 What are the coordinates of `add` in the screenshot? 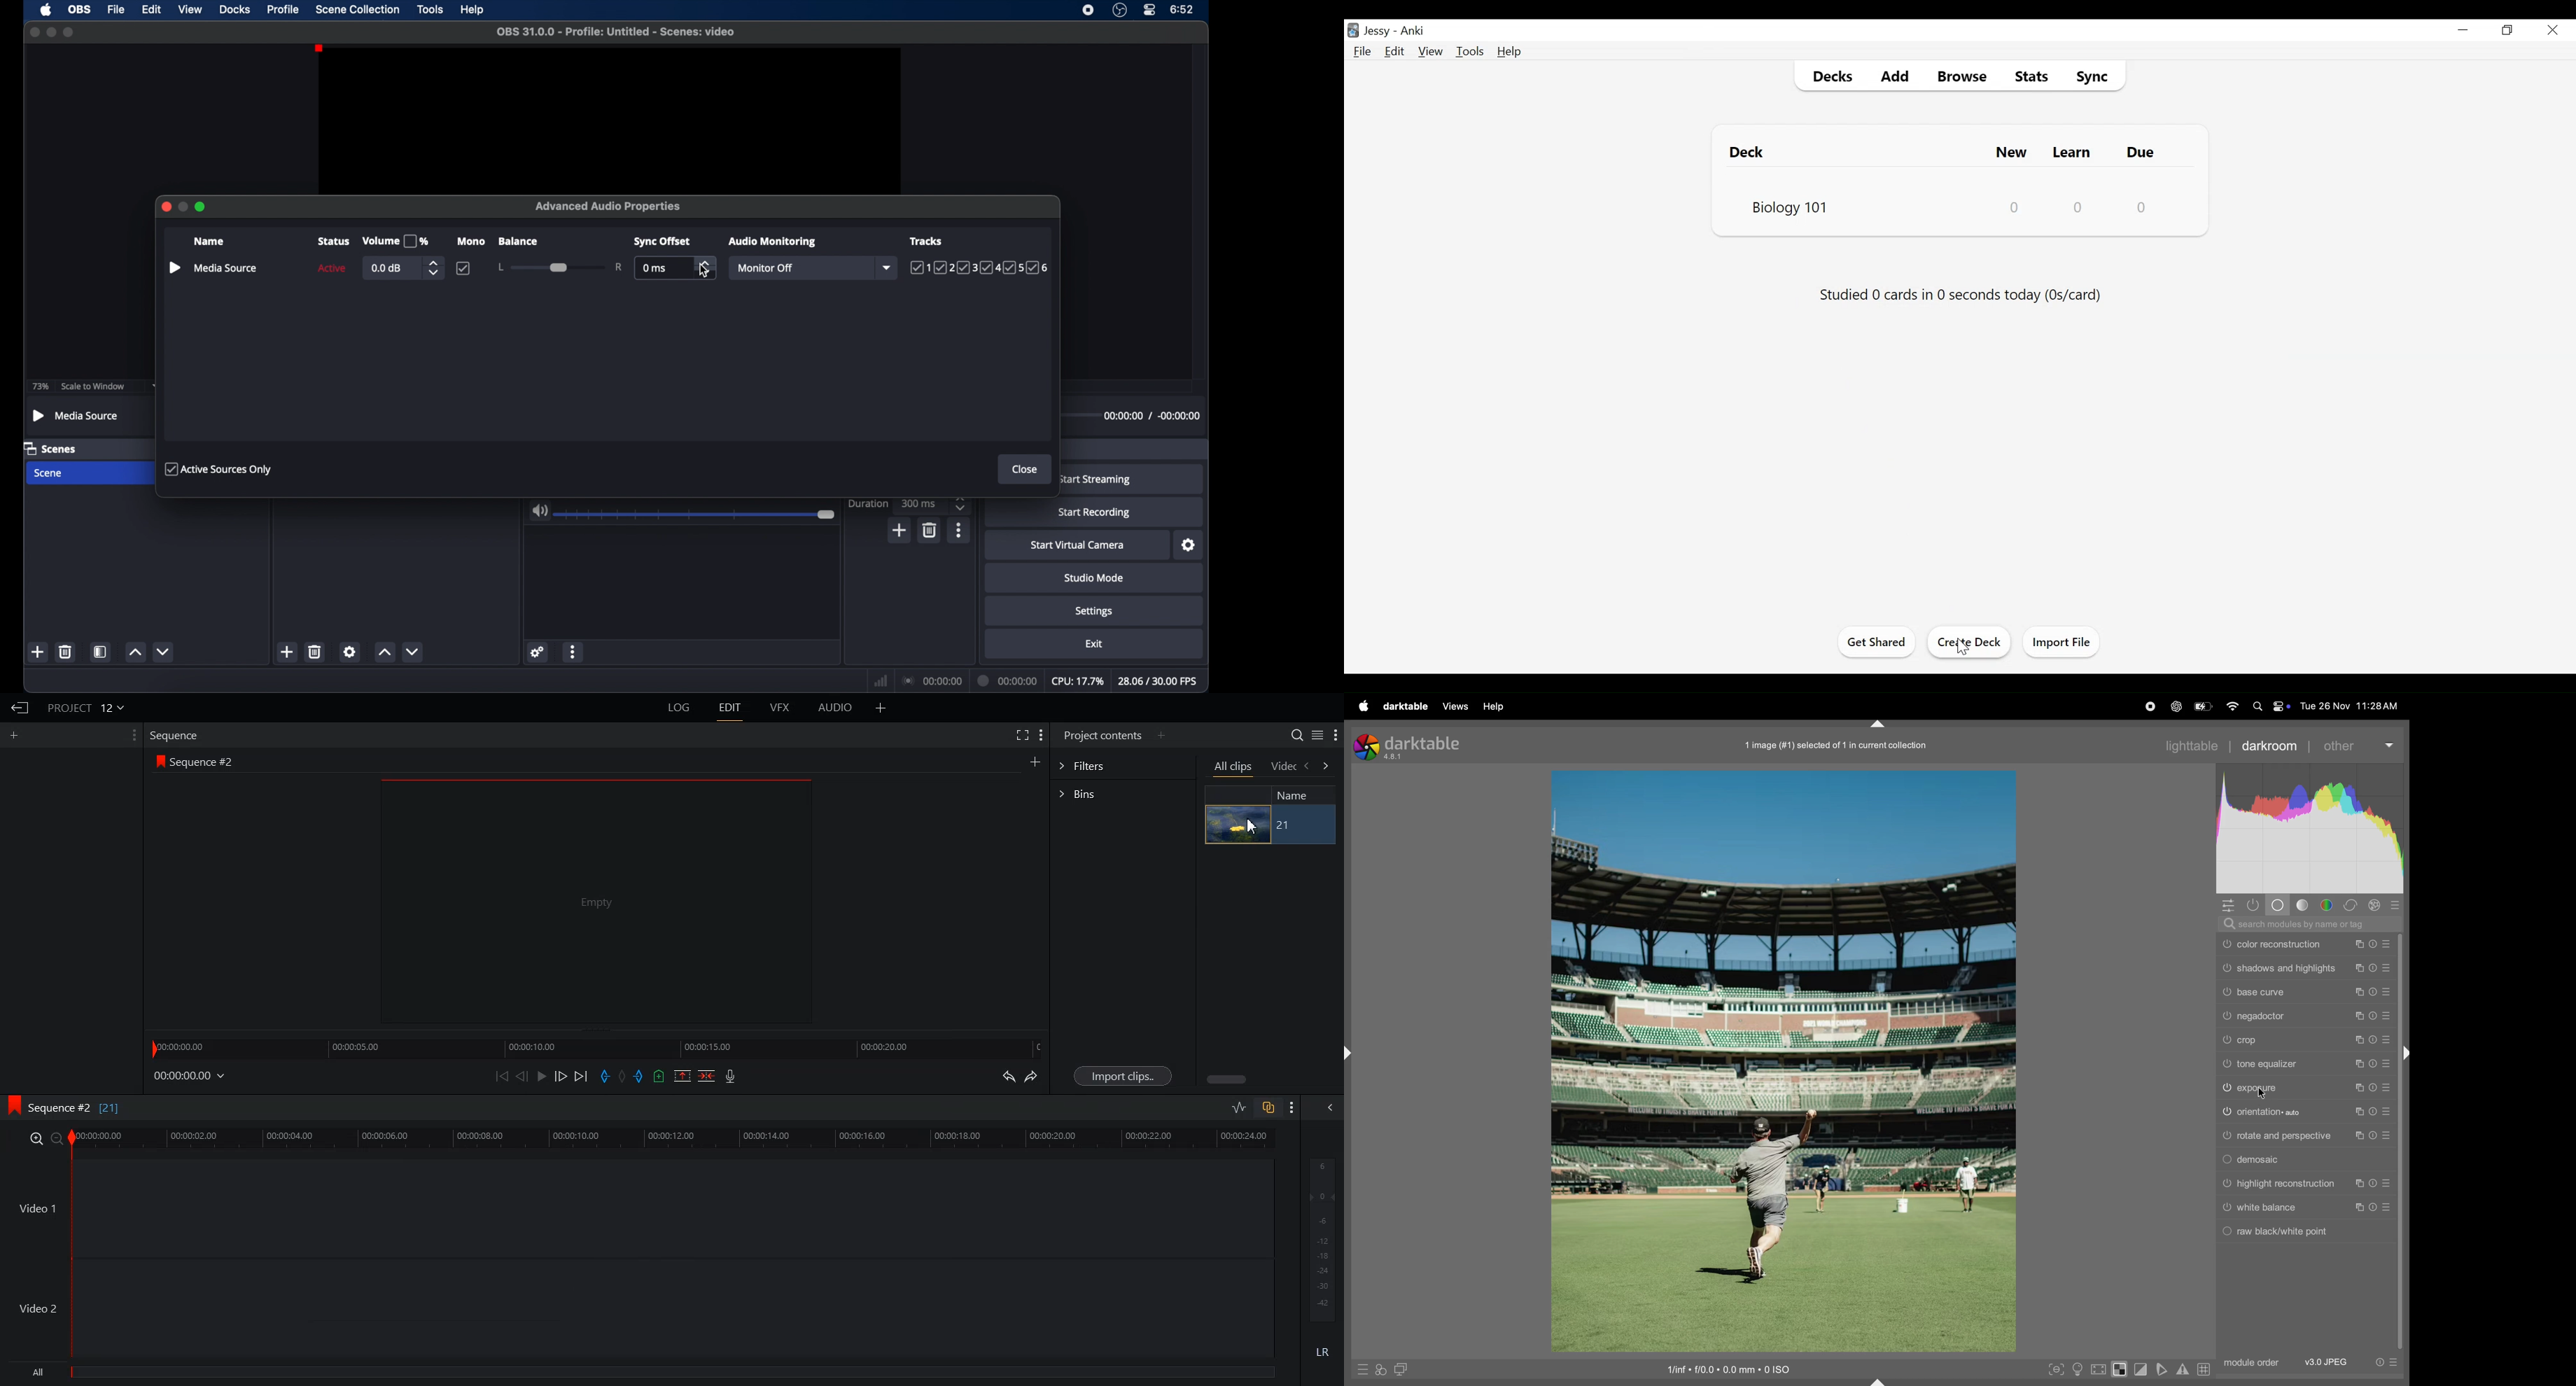 It's located at (900, 531).